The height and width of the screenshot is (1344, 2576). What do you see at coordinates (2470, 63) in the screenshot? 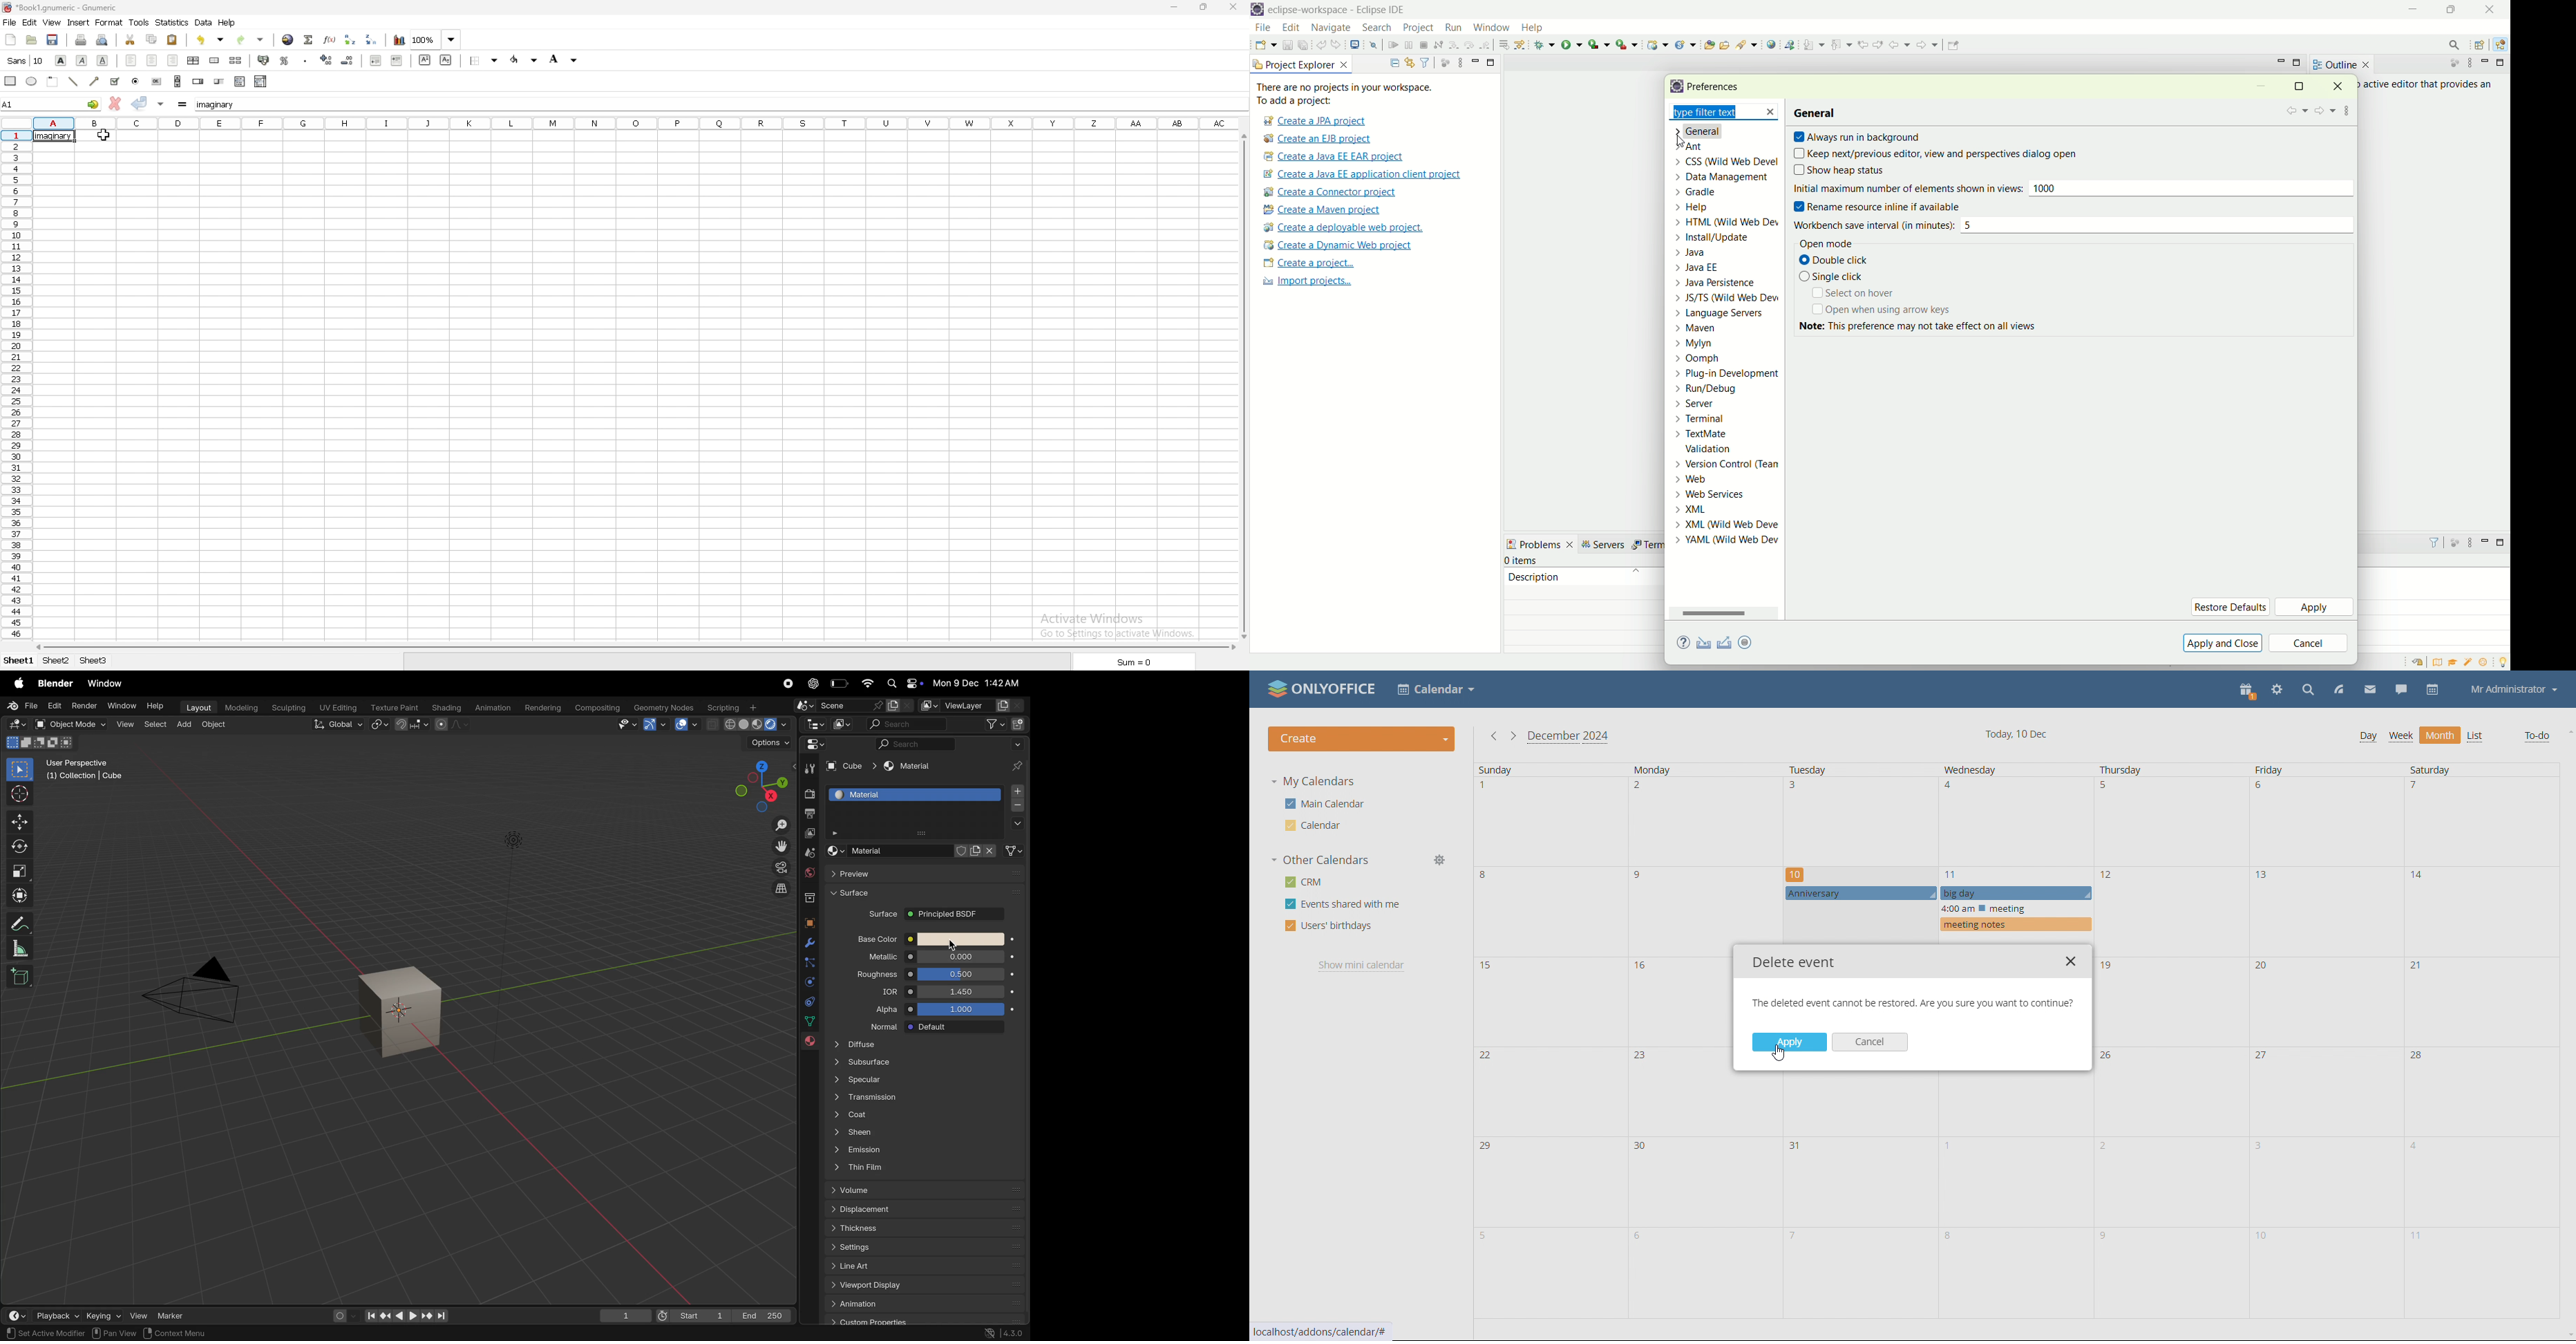
I see `view menu` at bounding box center [2470, 63].